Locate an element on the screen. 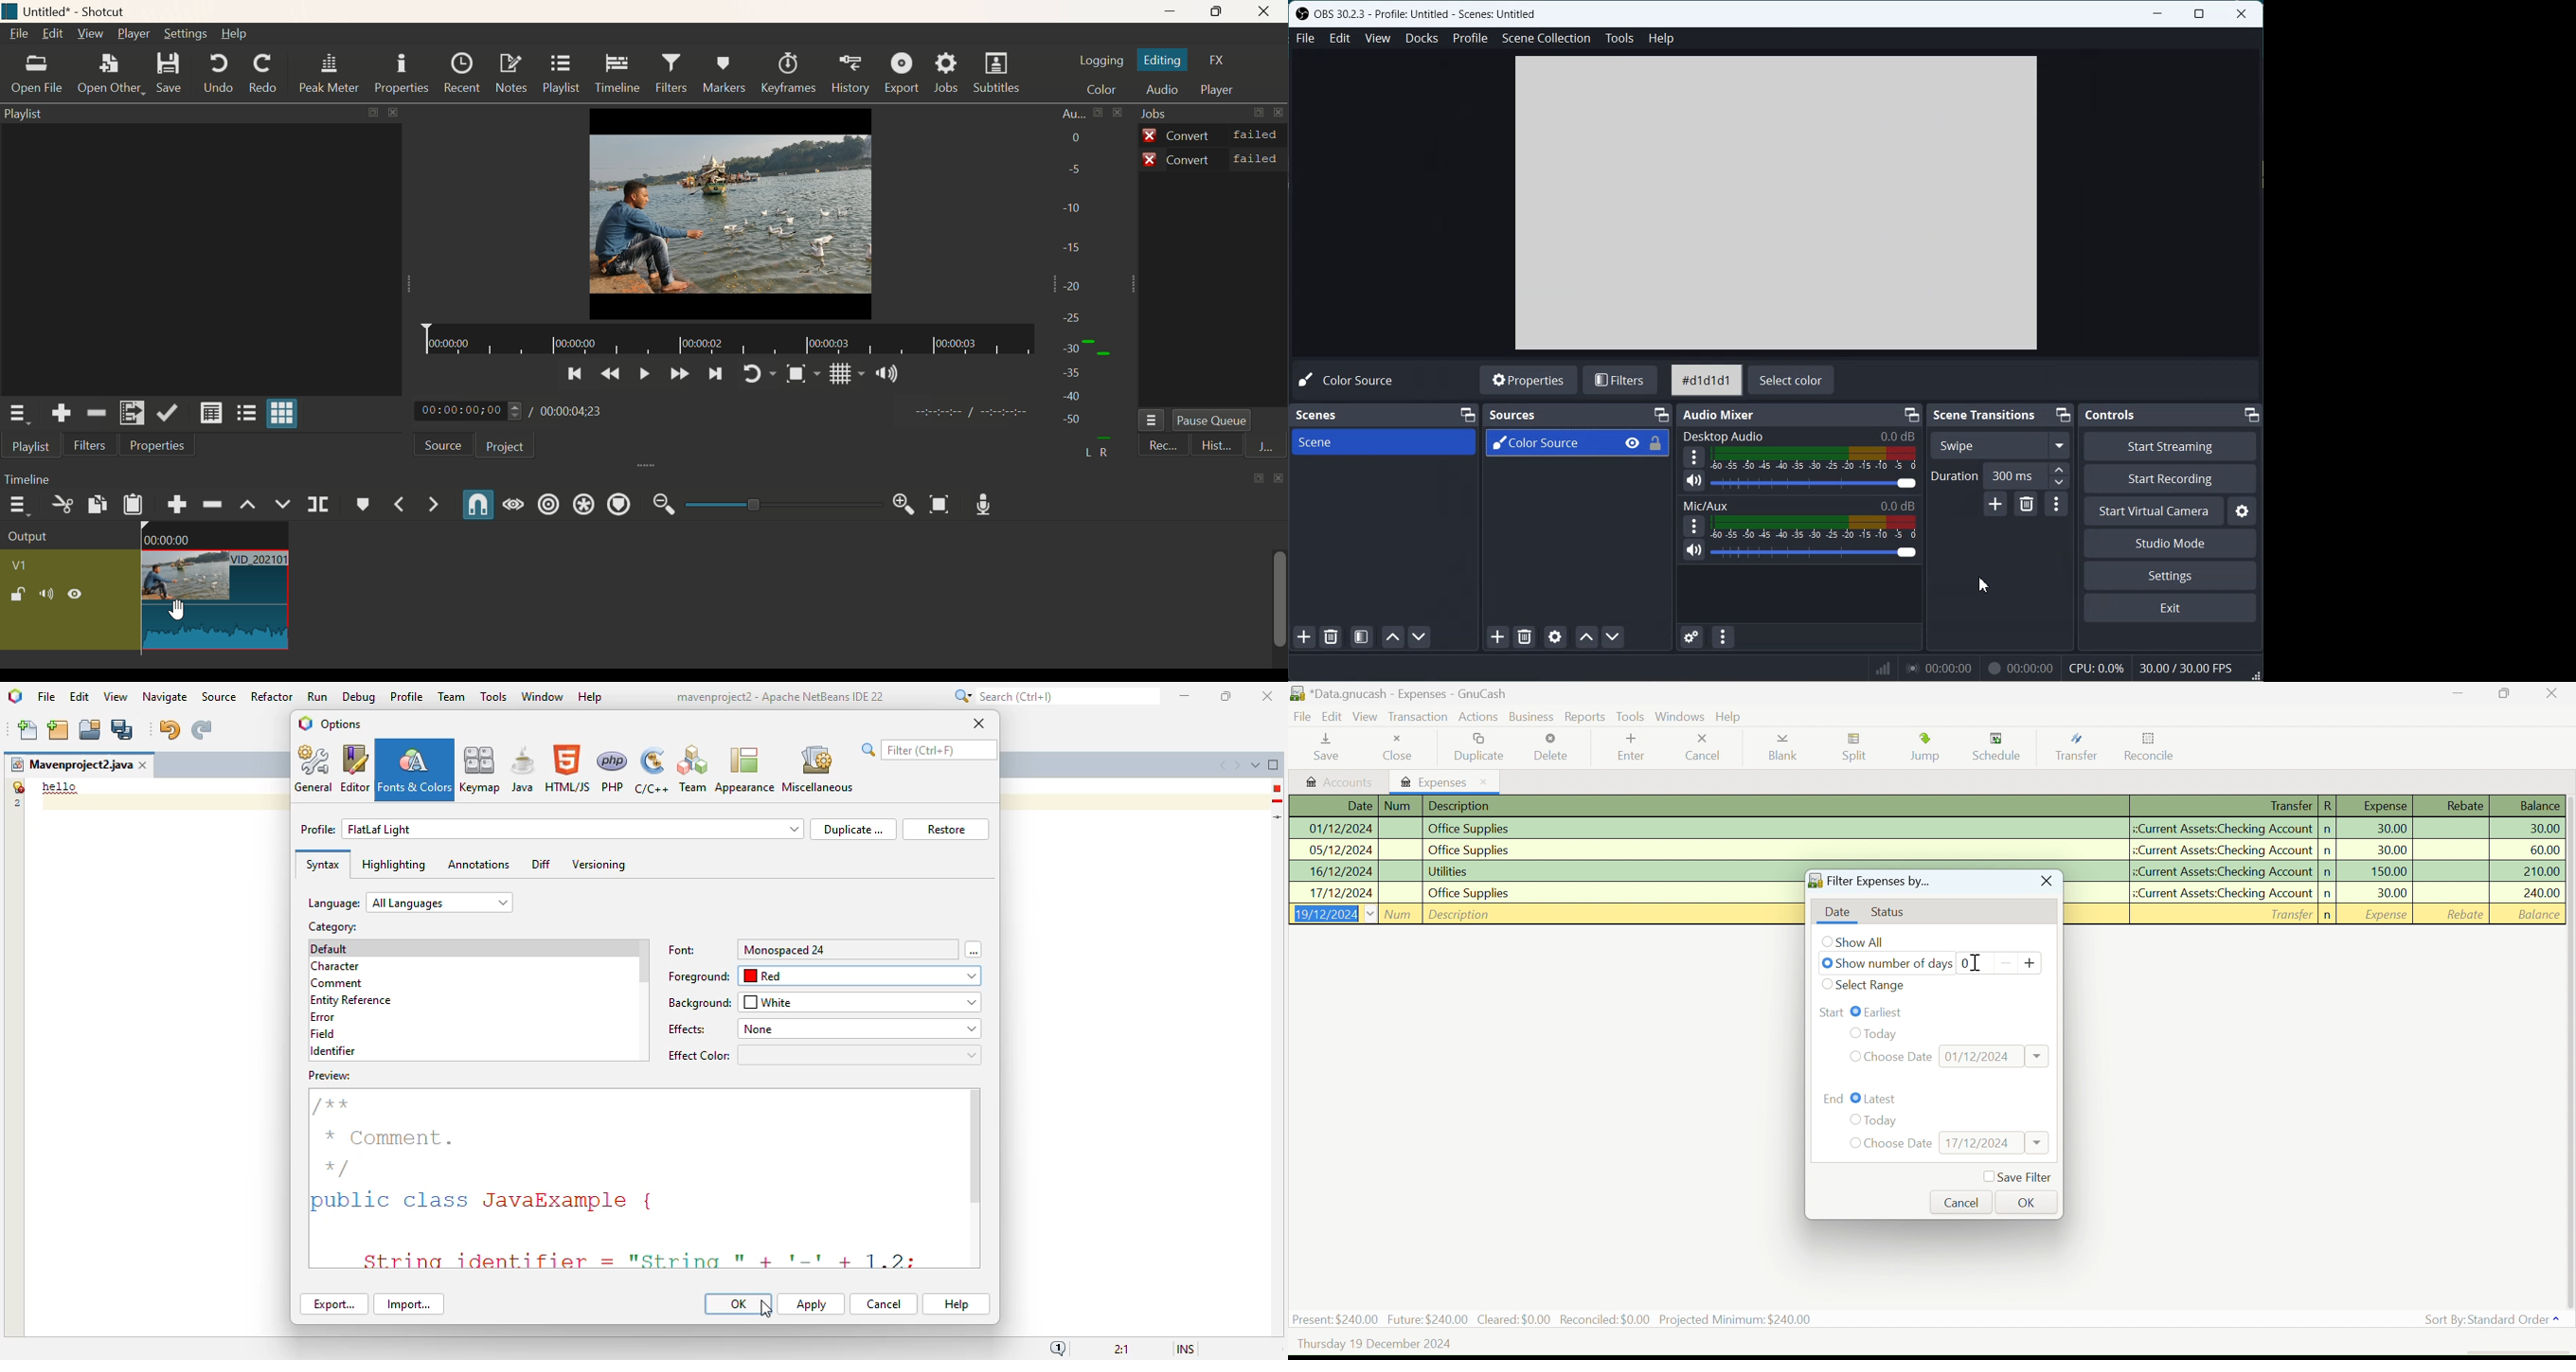 Image resolution: width=2576 pixels, height=1372 pixels. keymap is located at coordinates (481, 769).